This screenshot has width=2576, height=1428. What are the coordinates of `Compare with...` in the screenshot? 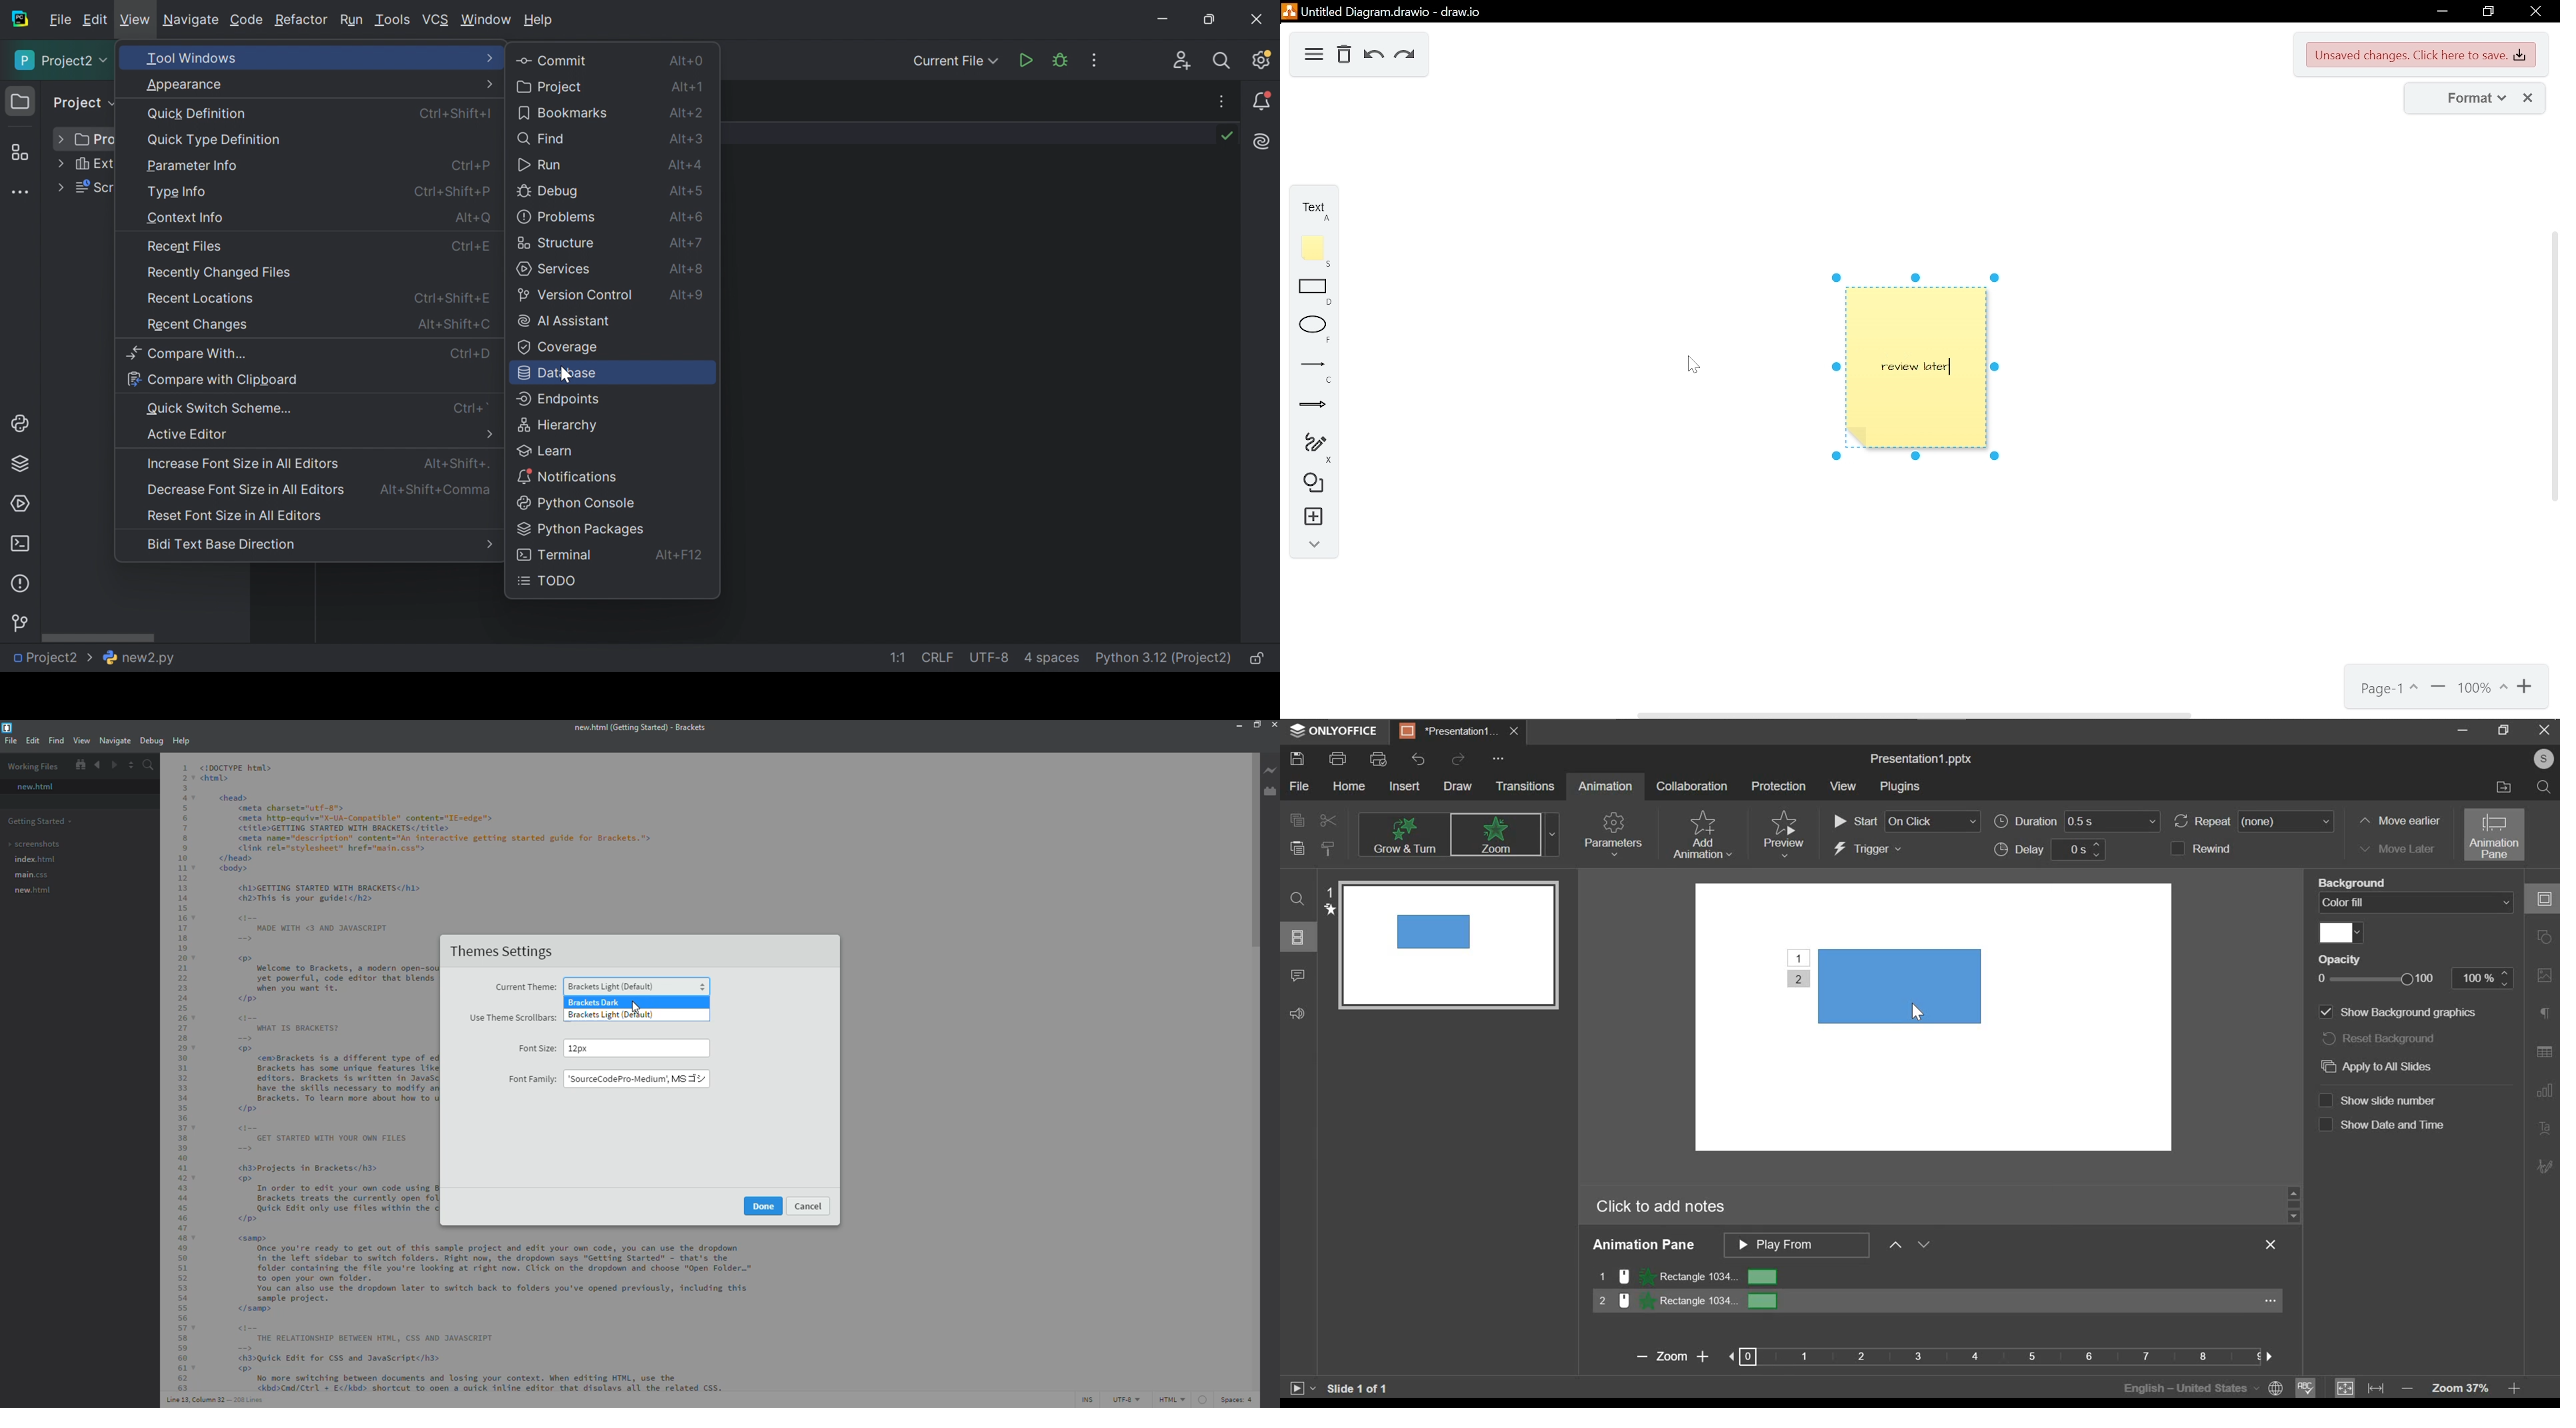 It's located at (188, 354).